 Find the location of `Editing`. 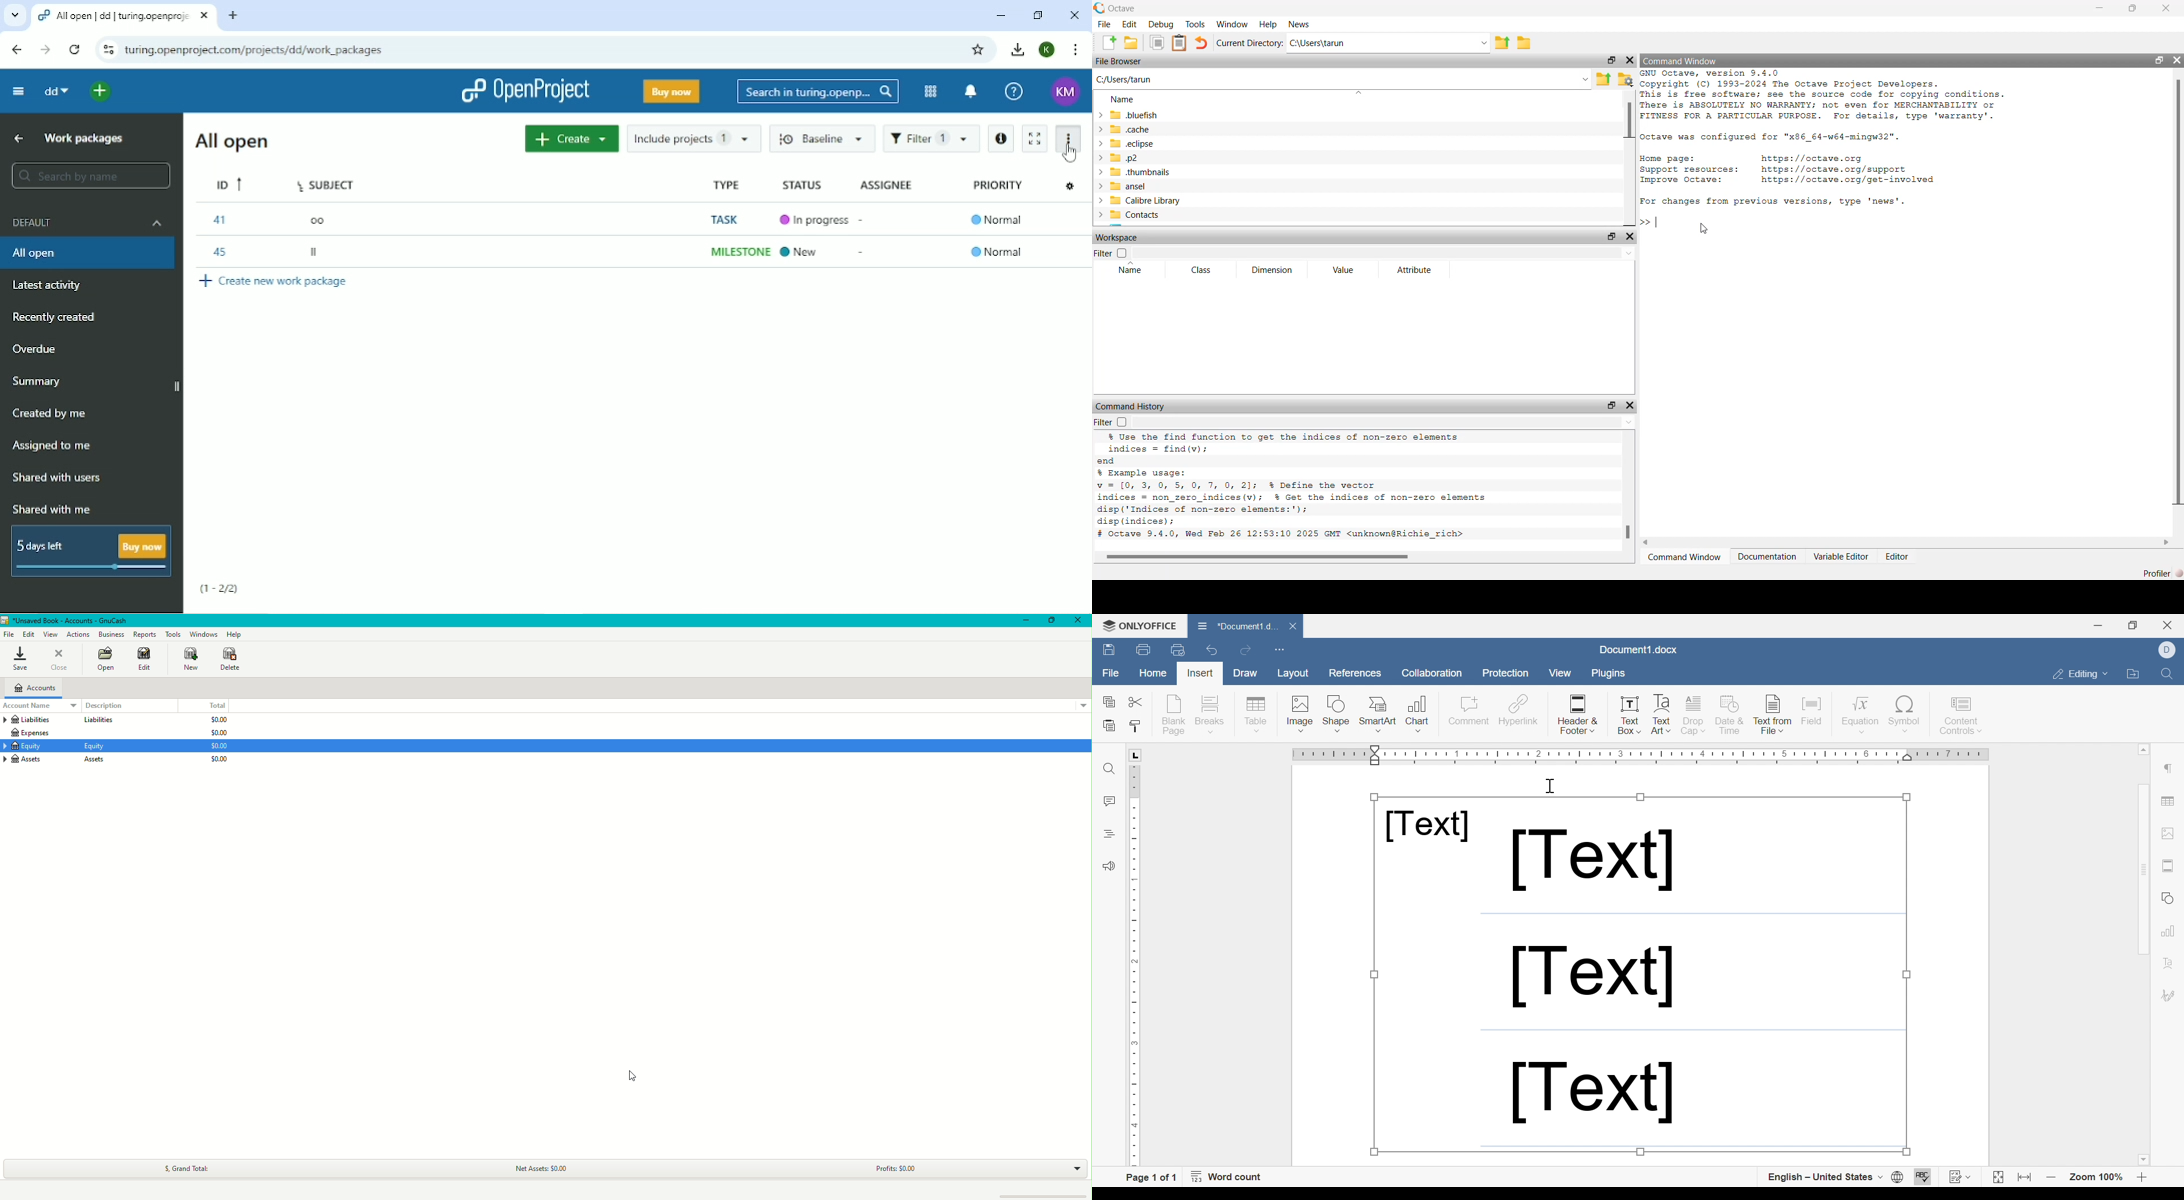

Editing is located at coordinates (2079, 675).